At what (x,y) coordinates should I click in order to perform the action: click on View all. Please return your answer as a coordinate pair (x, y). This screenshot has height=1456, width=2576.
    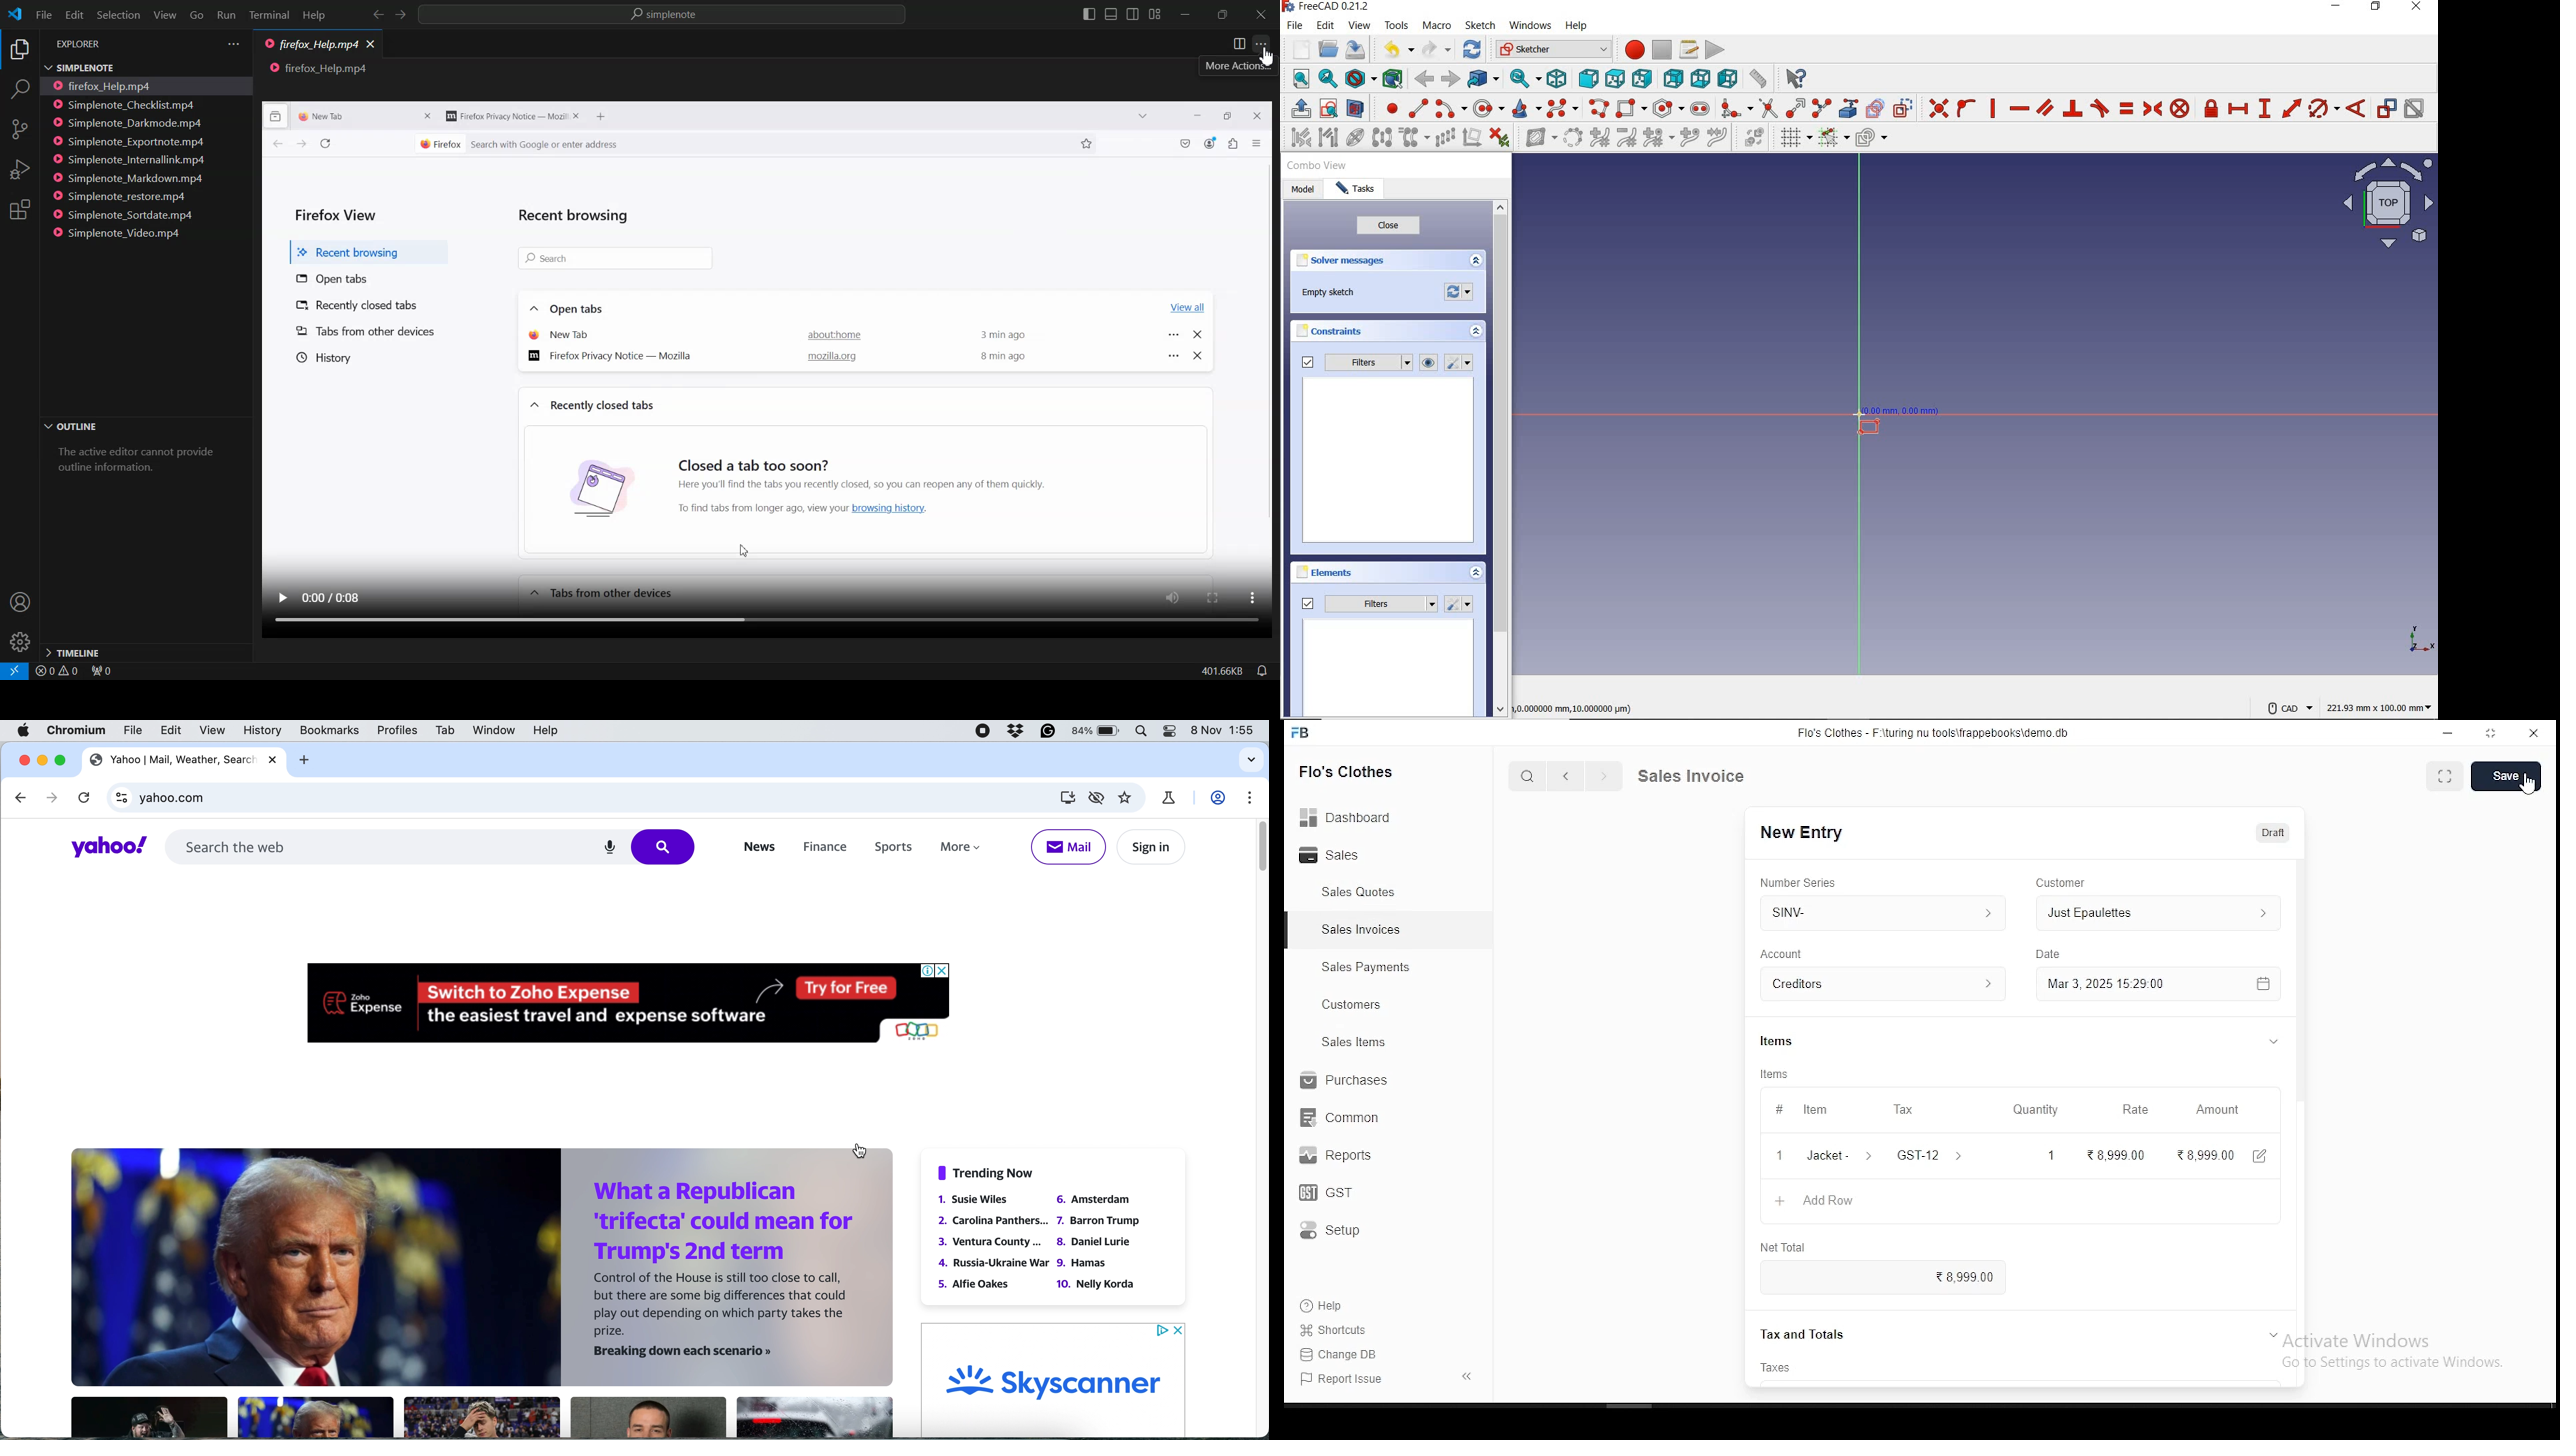
    Looking at the image, I should click on (1185, 305).